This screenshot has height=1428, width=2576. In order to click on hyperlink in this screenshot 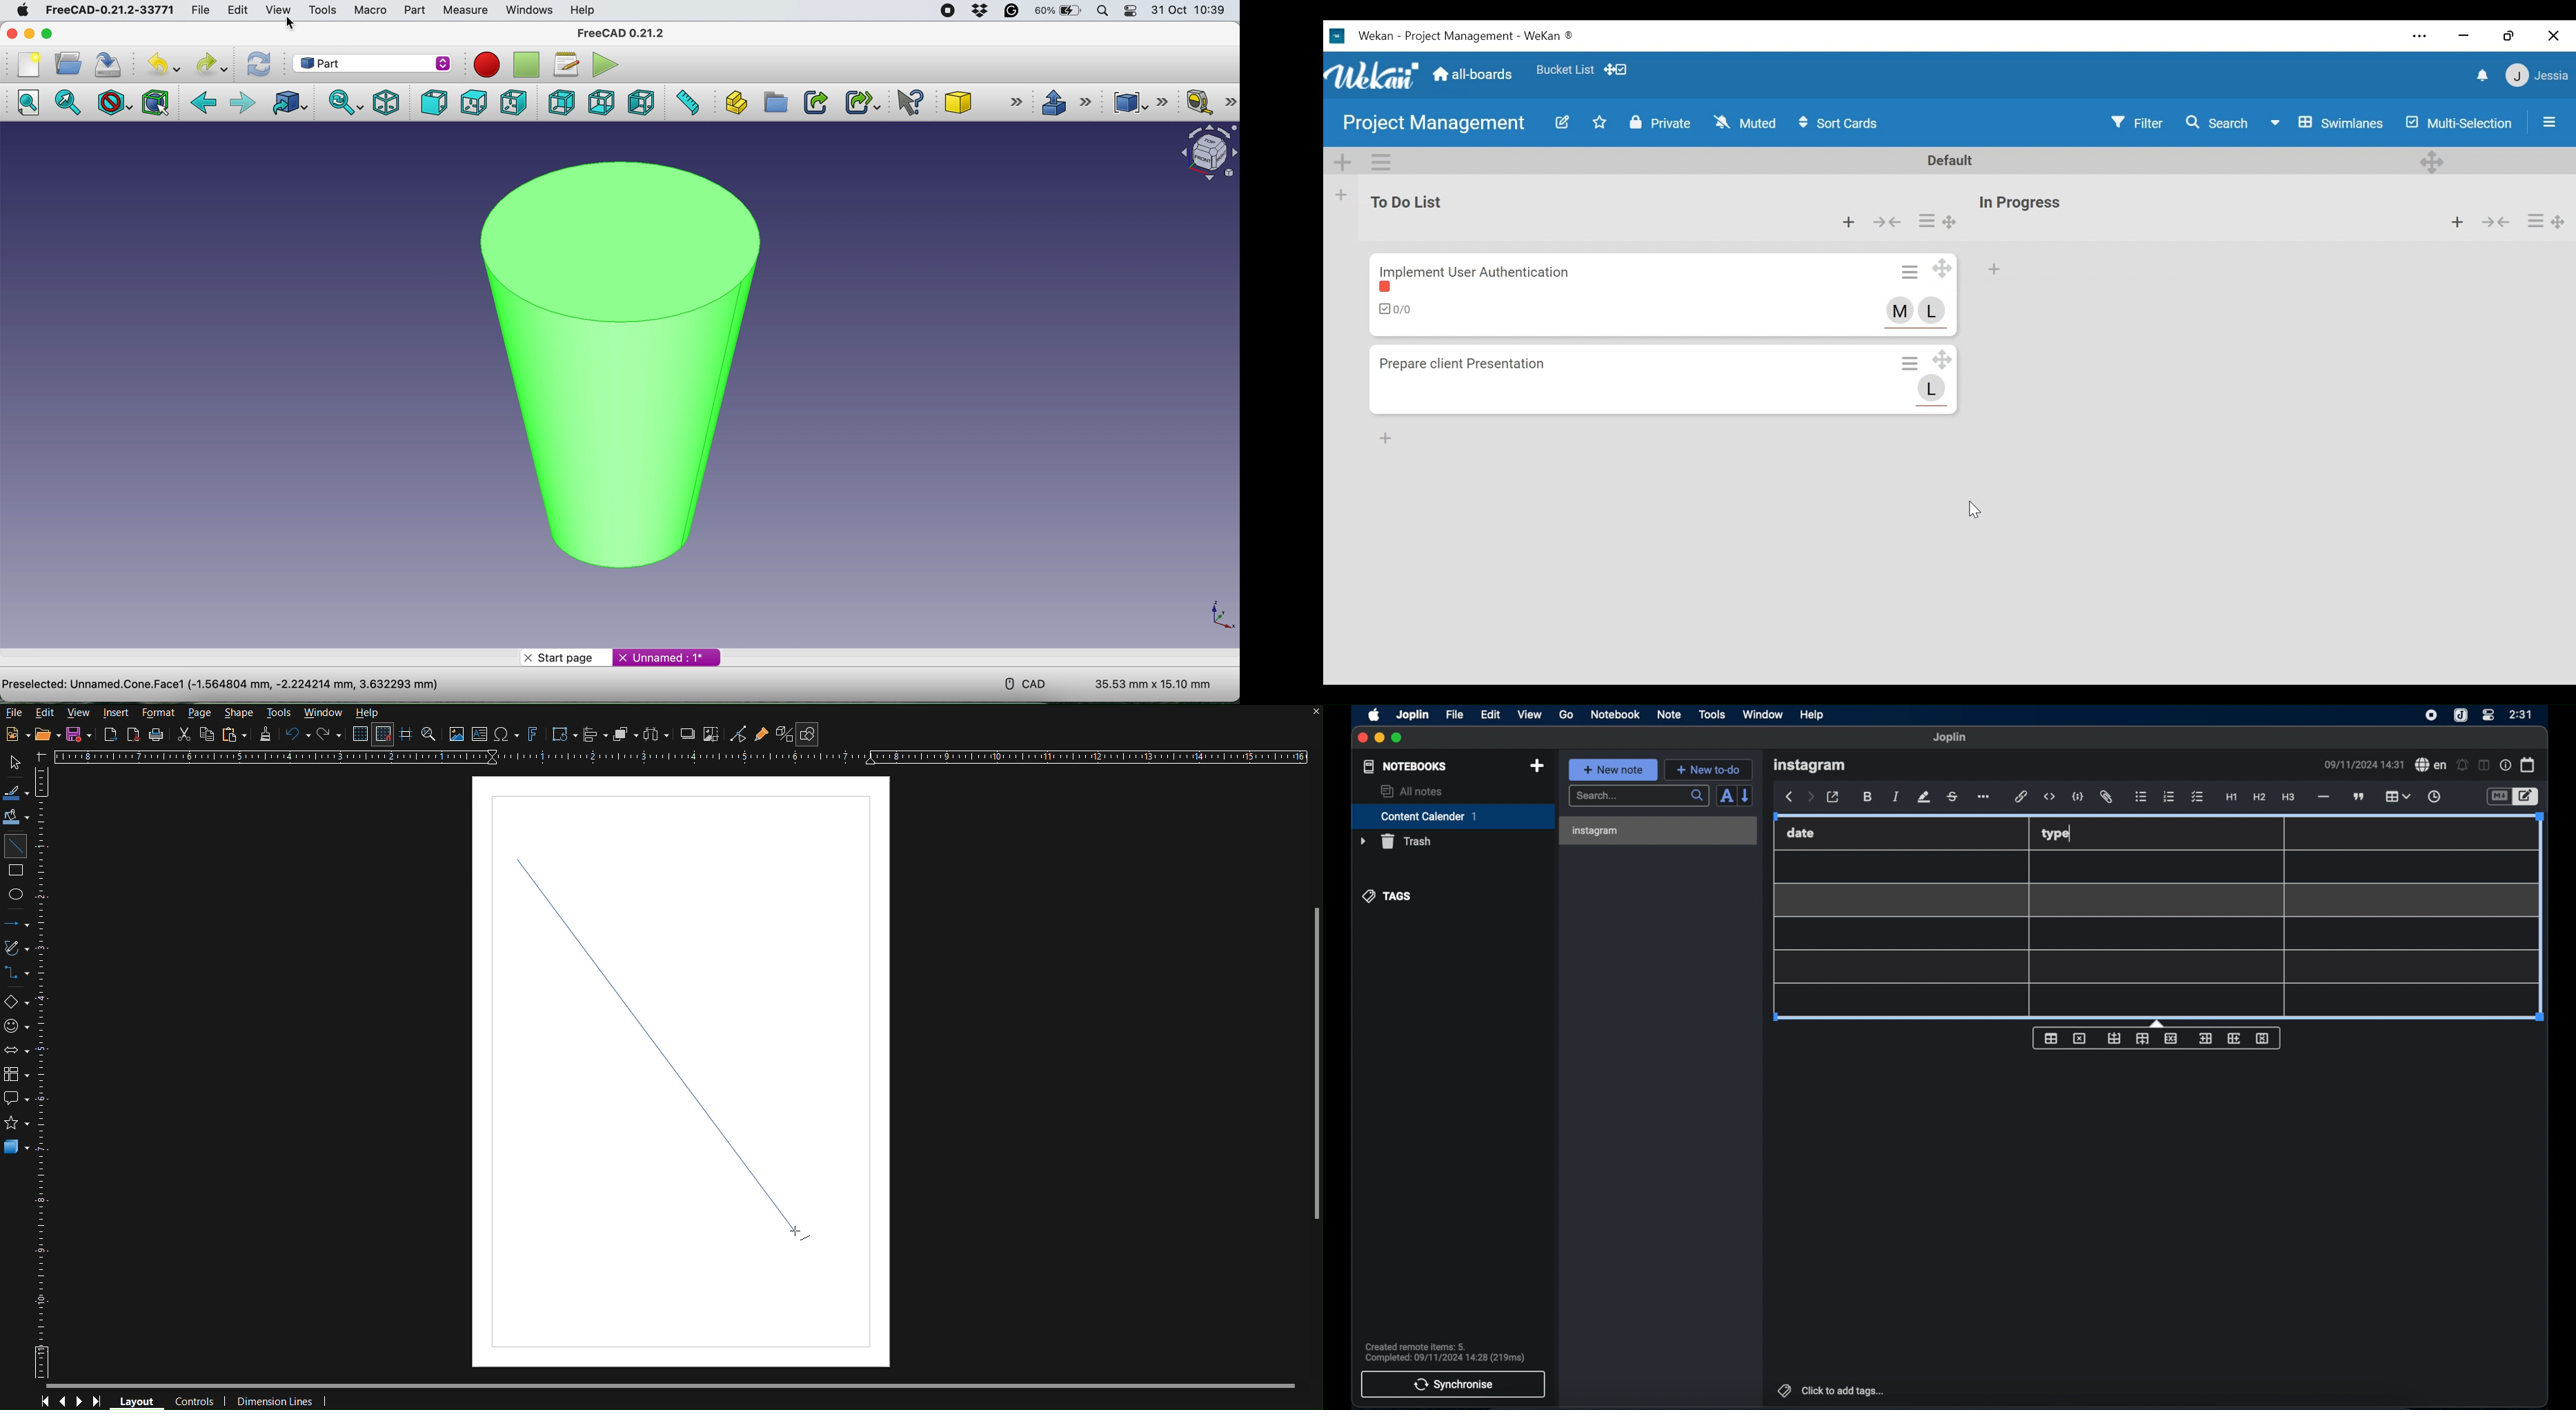, I will do `click(2020, 796)`.